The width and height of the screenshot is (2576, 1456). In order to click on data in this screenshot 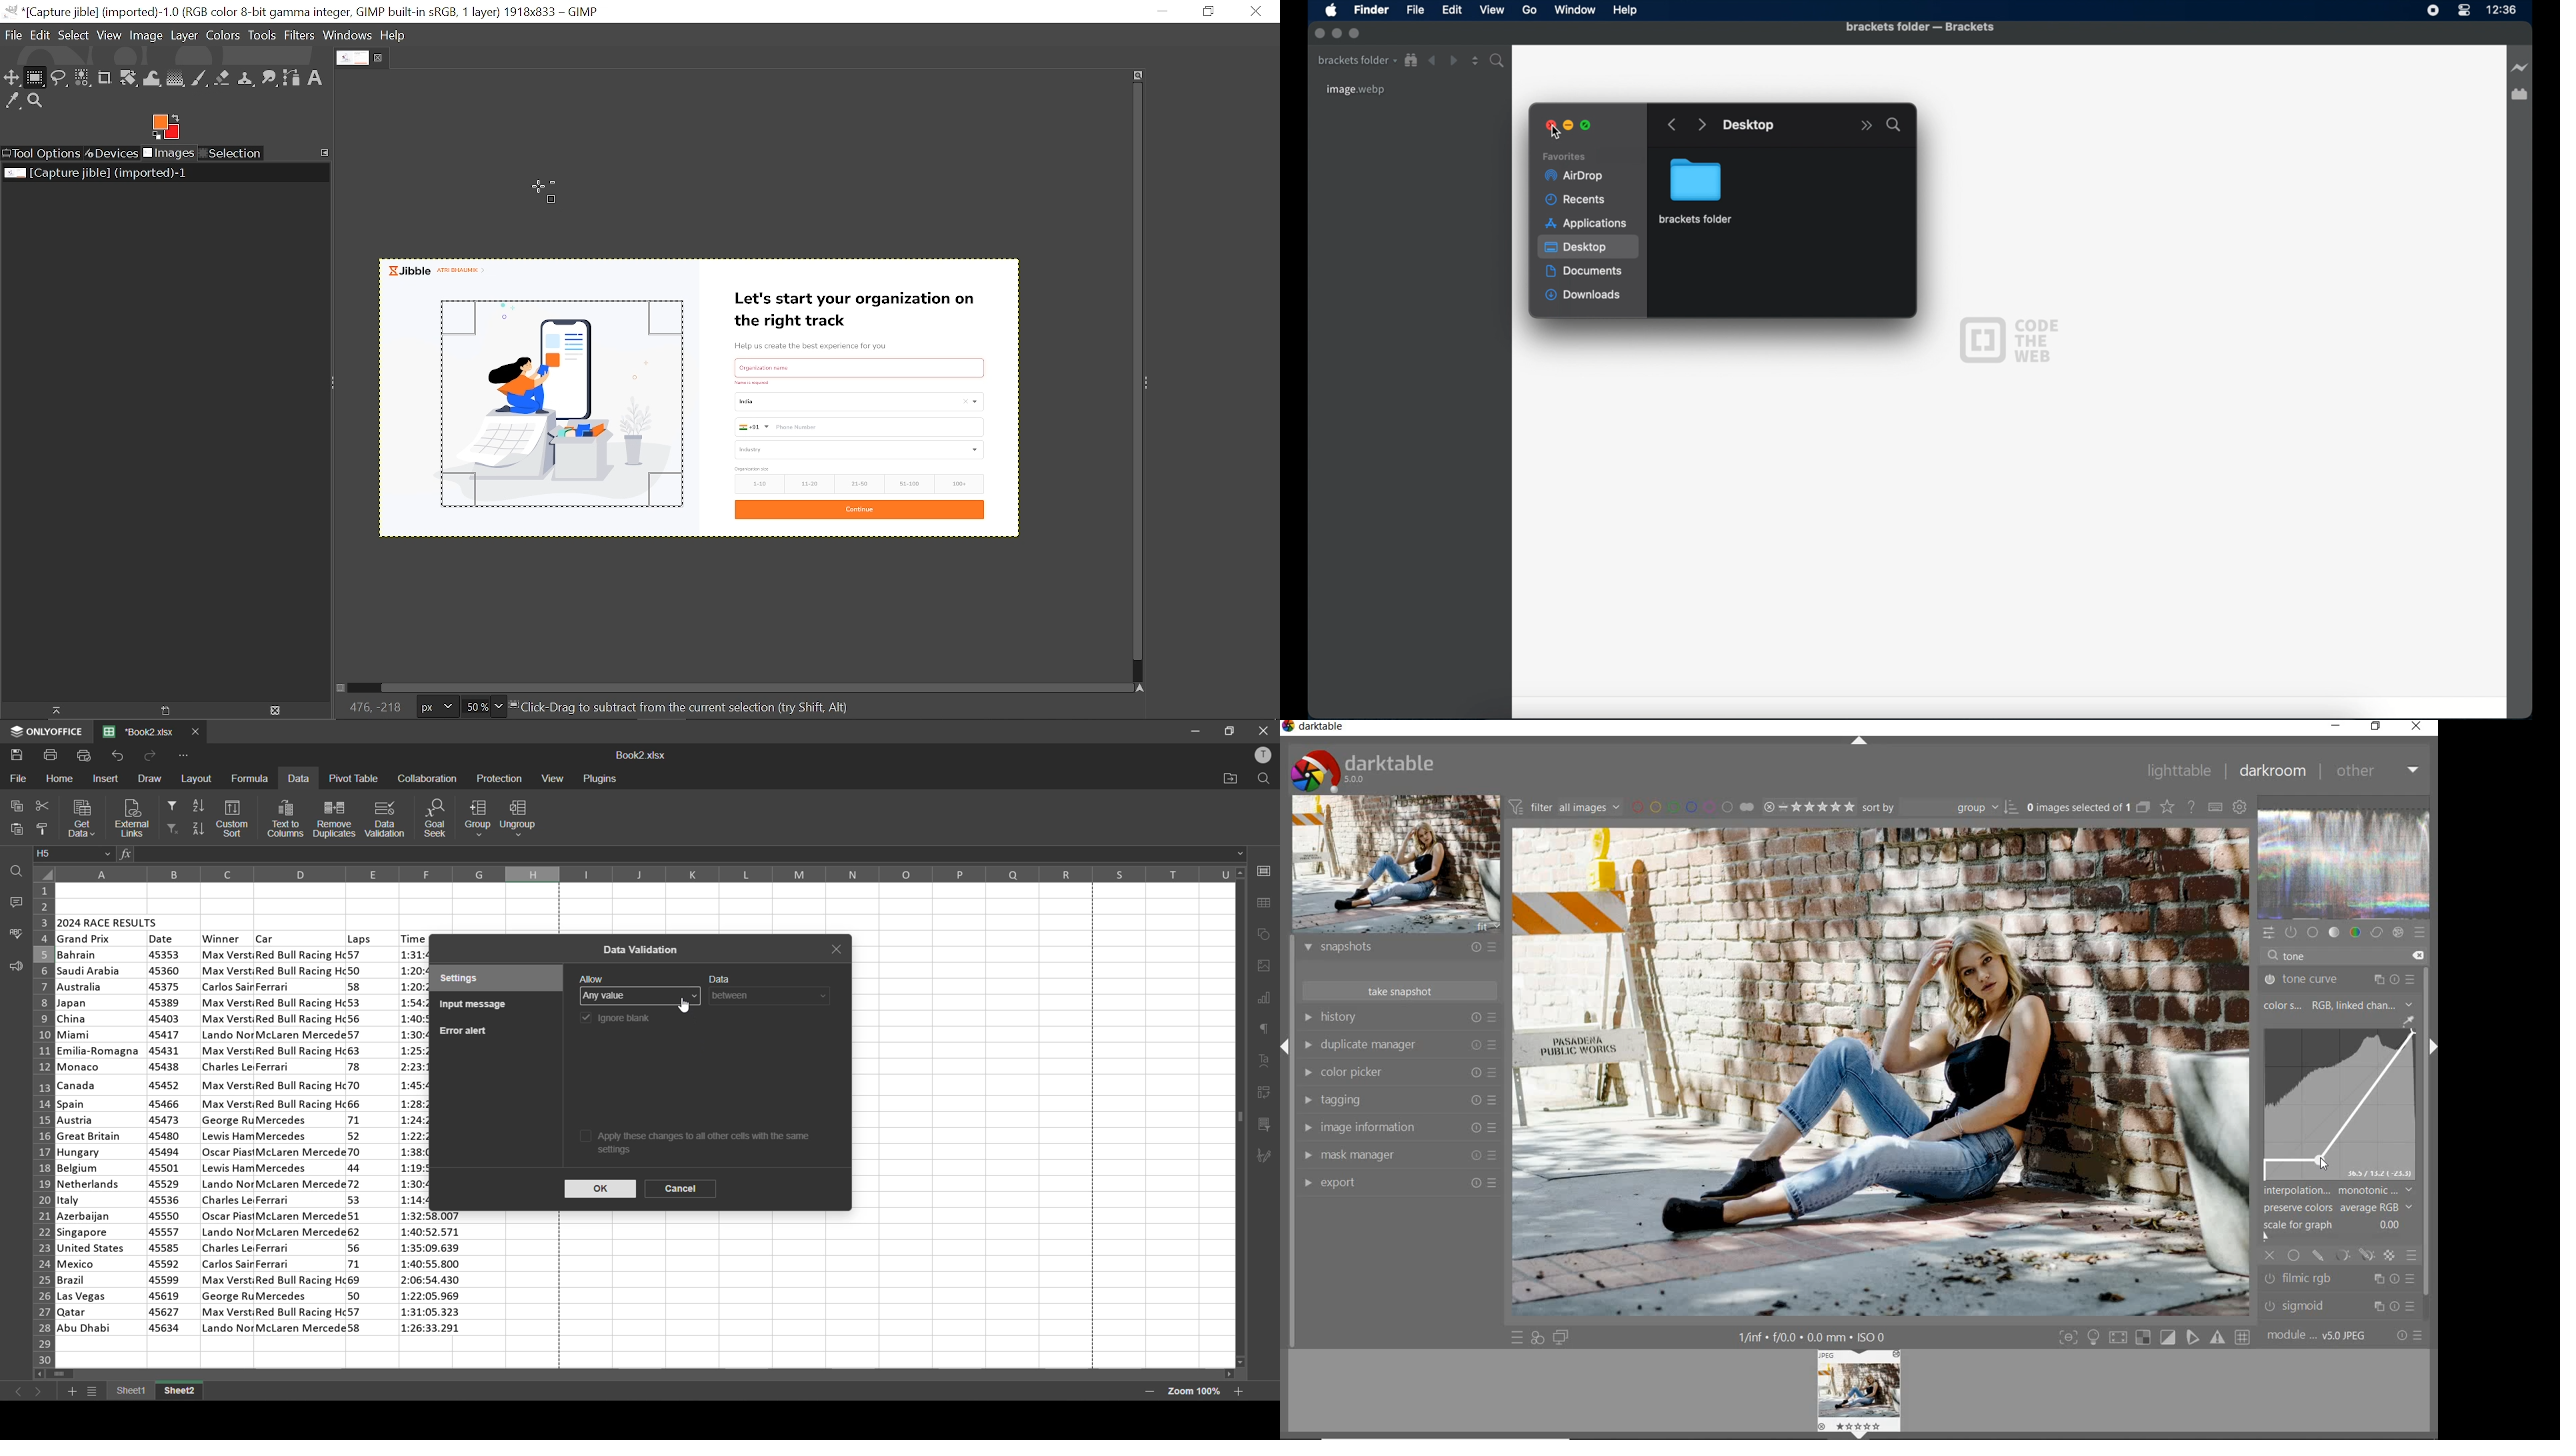, I will do `click(298, 780)`.